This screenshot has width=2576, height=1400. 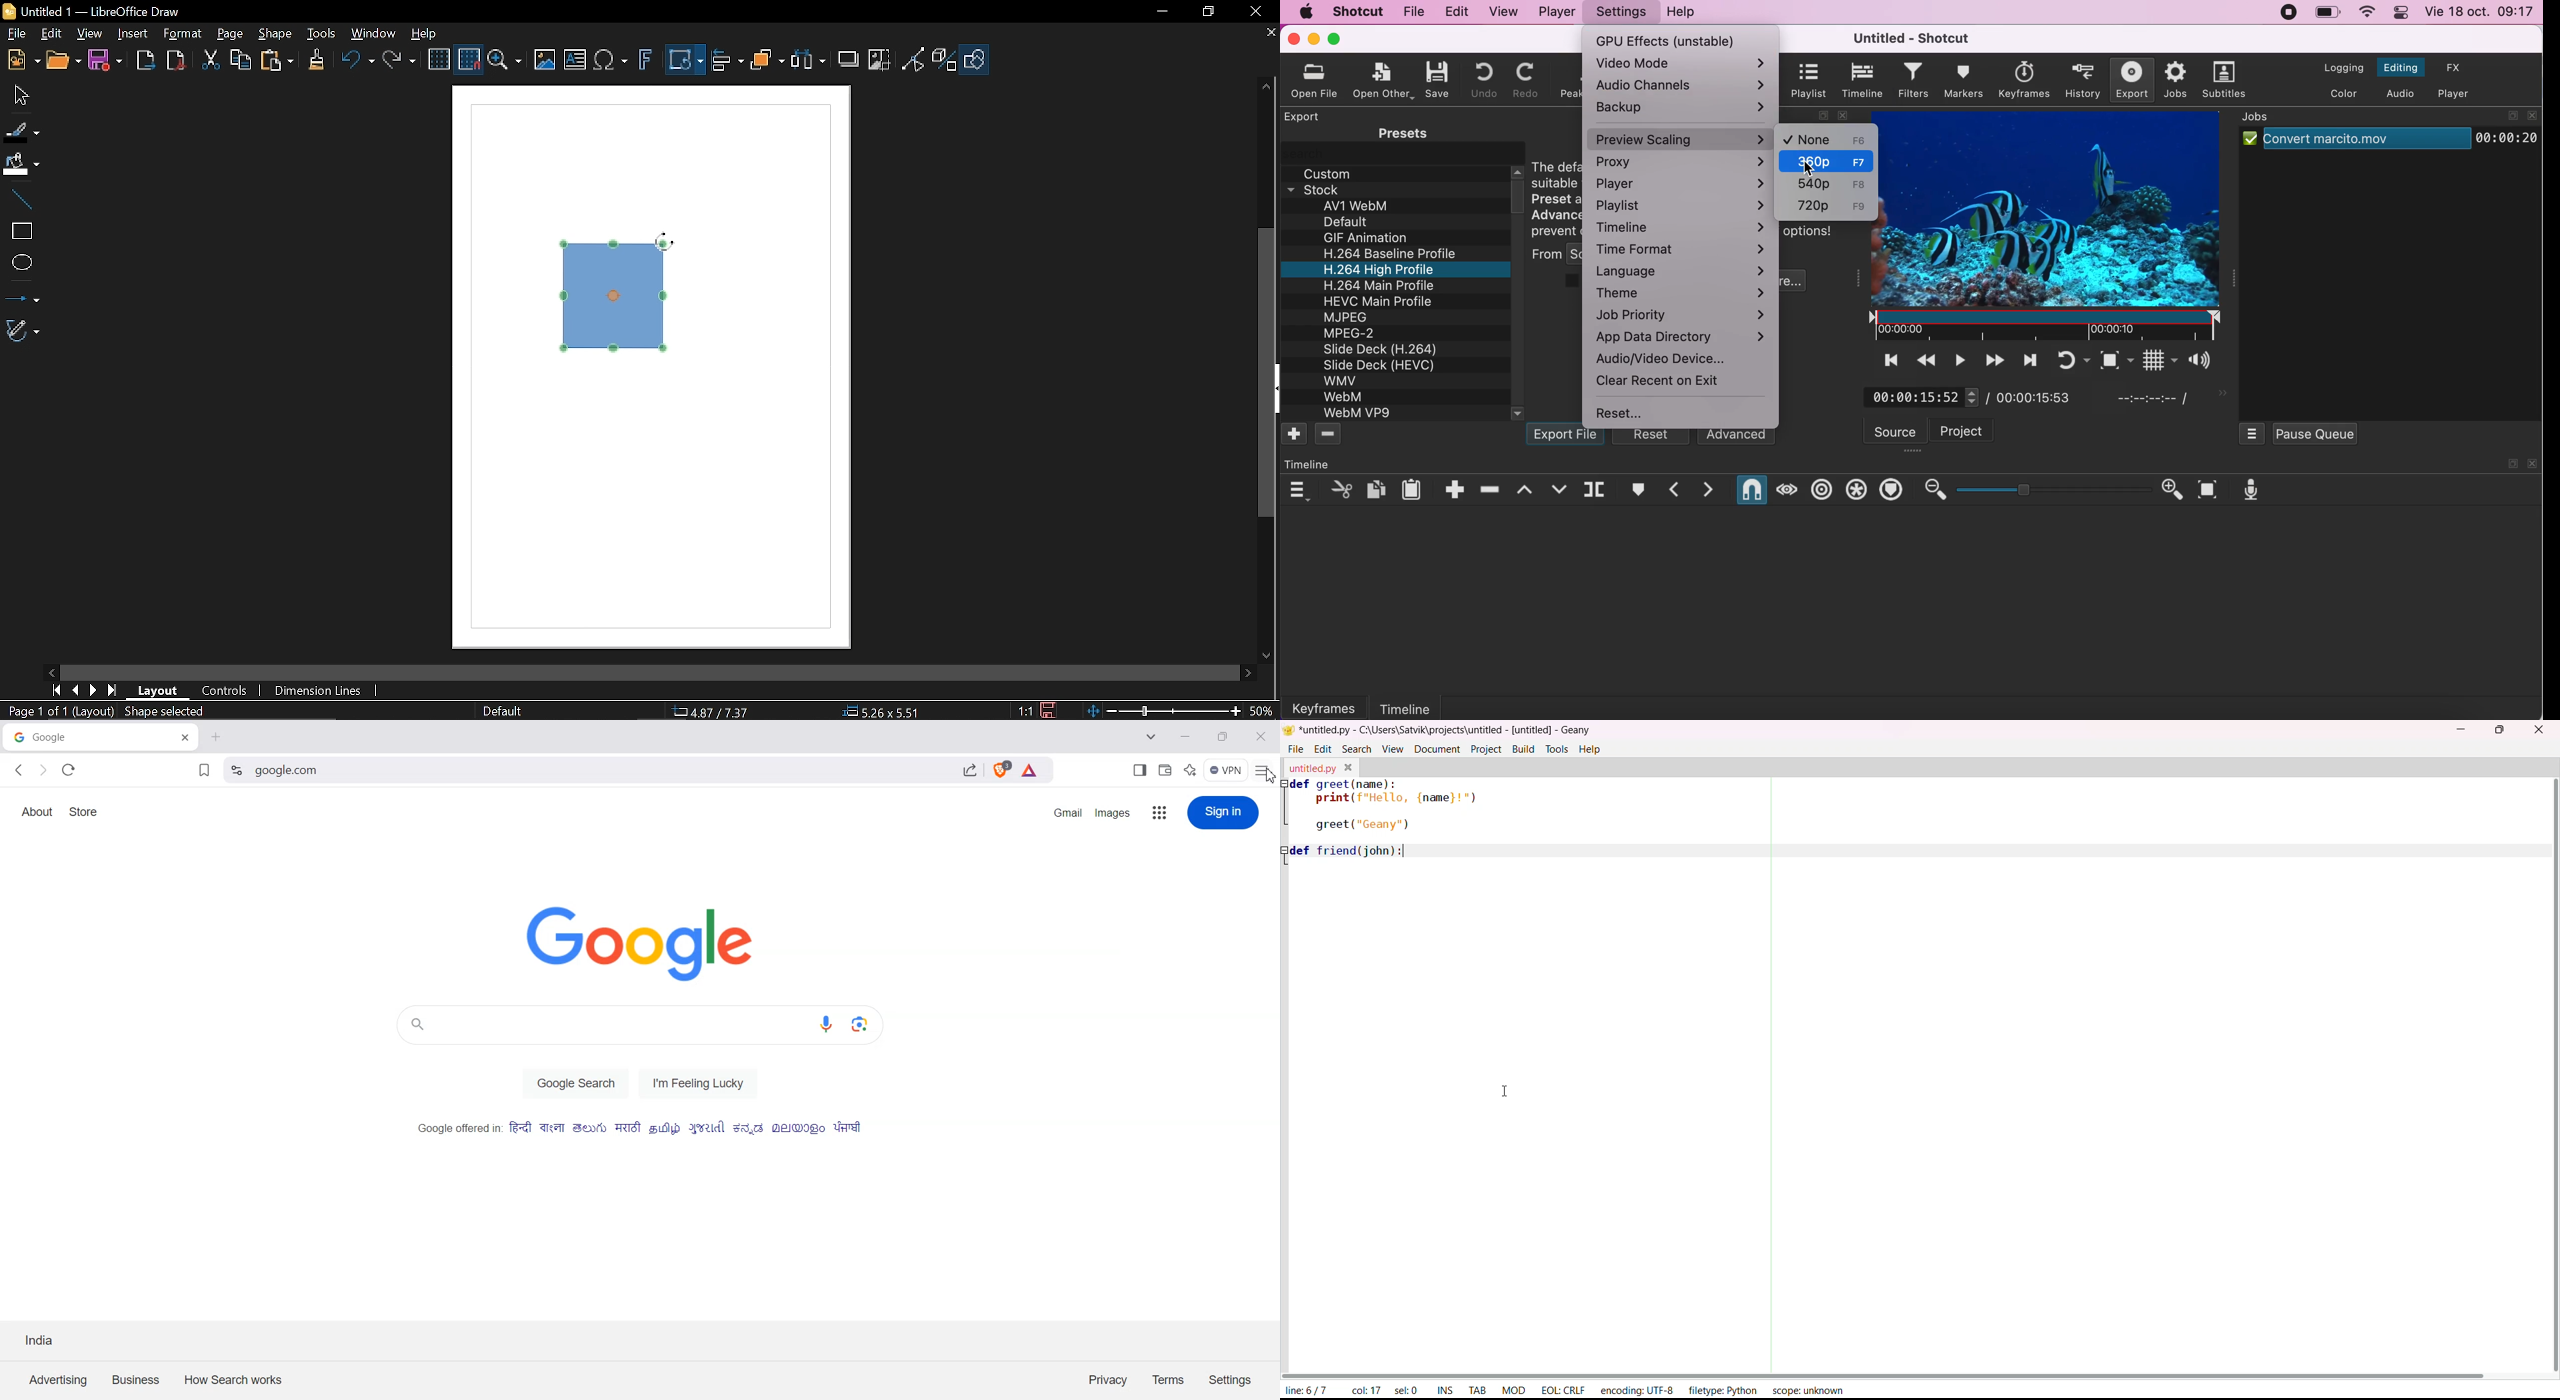 What do you see at coordinates (1365, 238) in the screenshot?
I see `GIF Animation` at bounding box center [1365, 238].